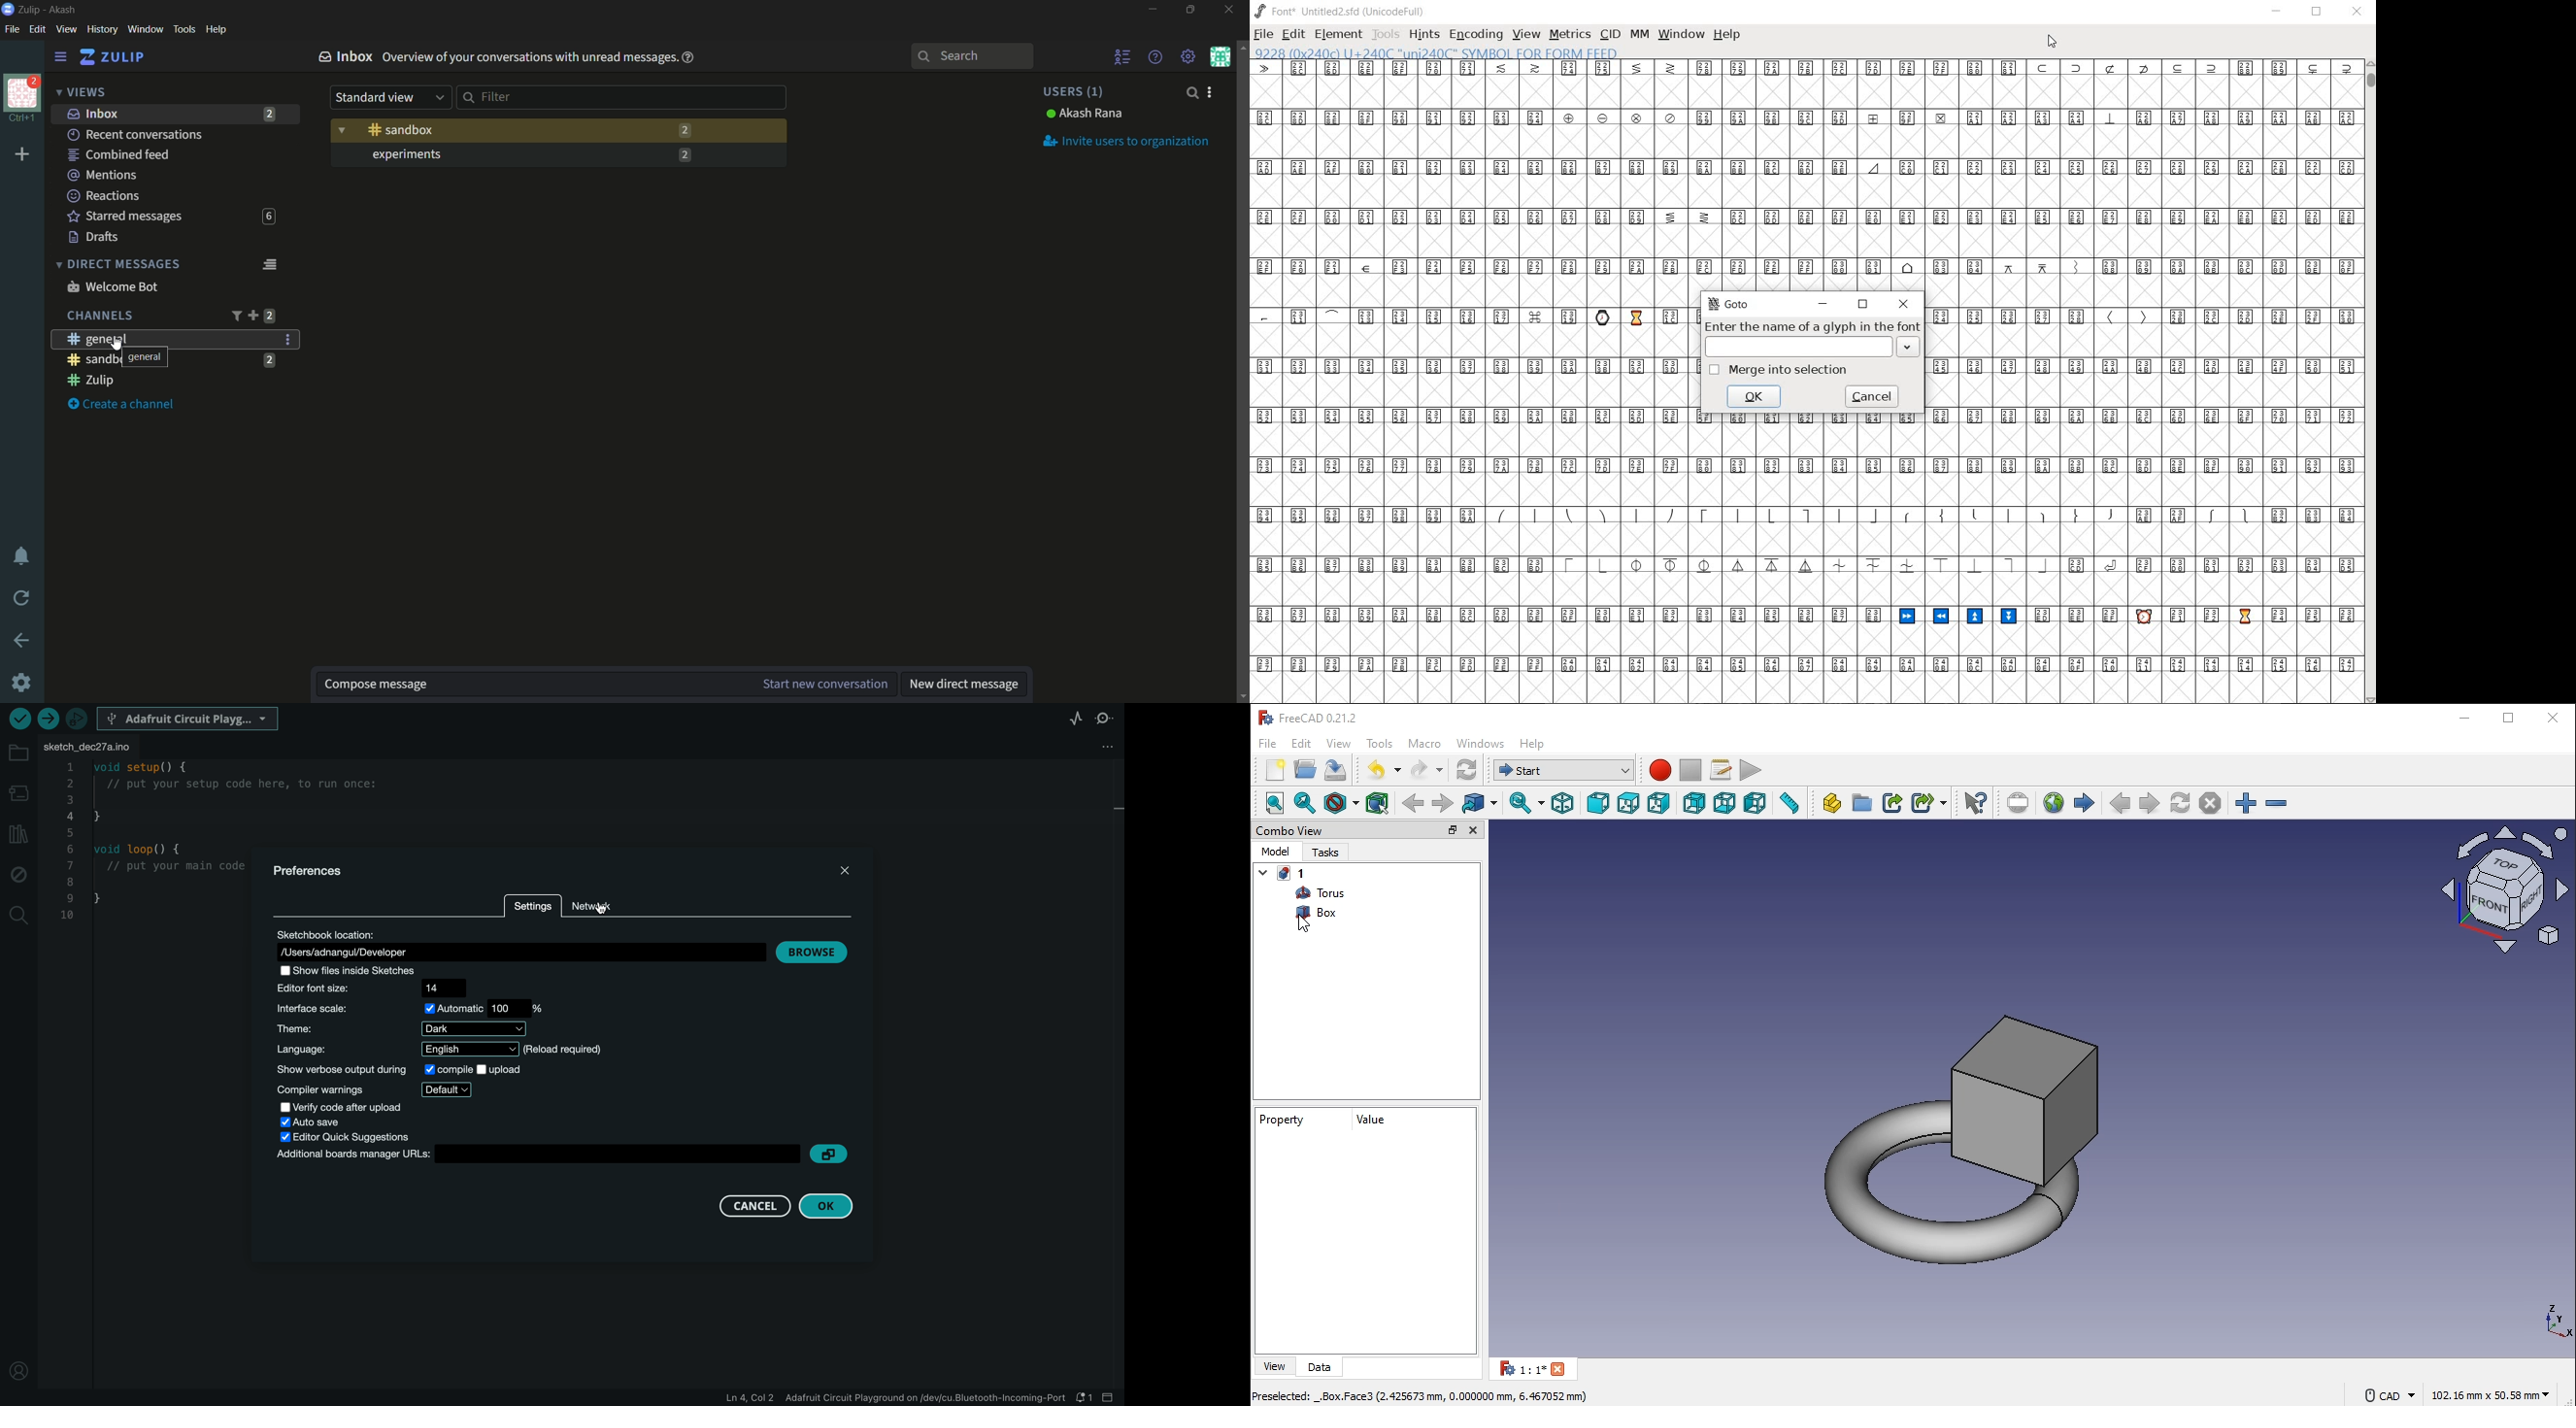 Image resolution: width=2576 pixels, height=1428 pixels. Describe the element at coordinates (1975, 801) in the screenshot. I see `whats this` at that location.